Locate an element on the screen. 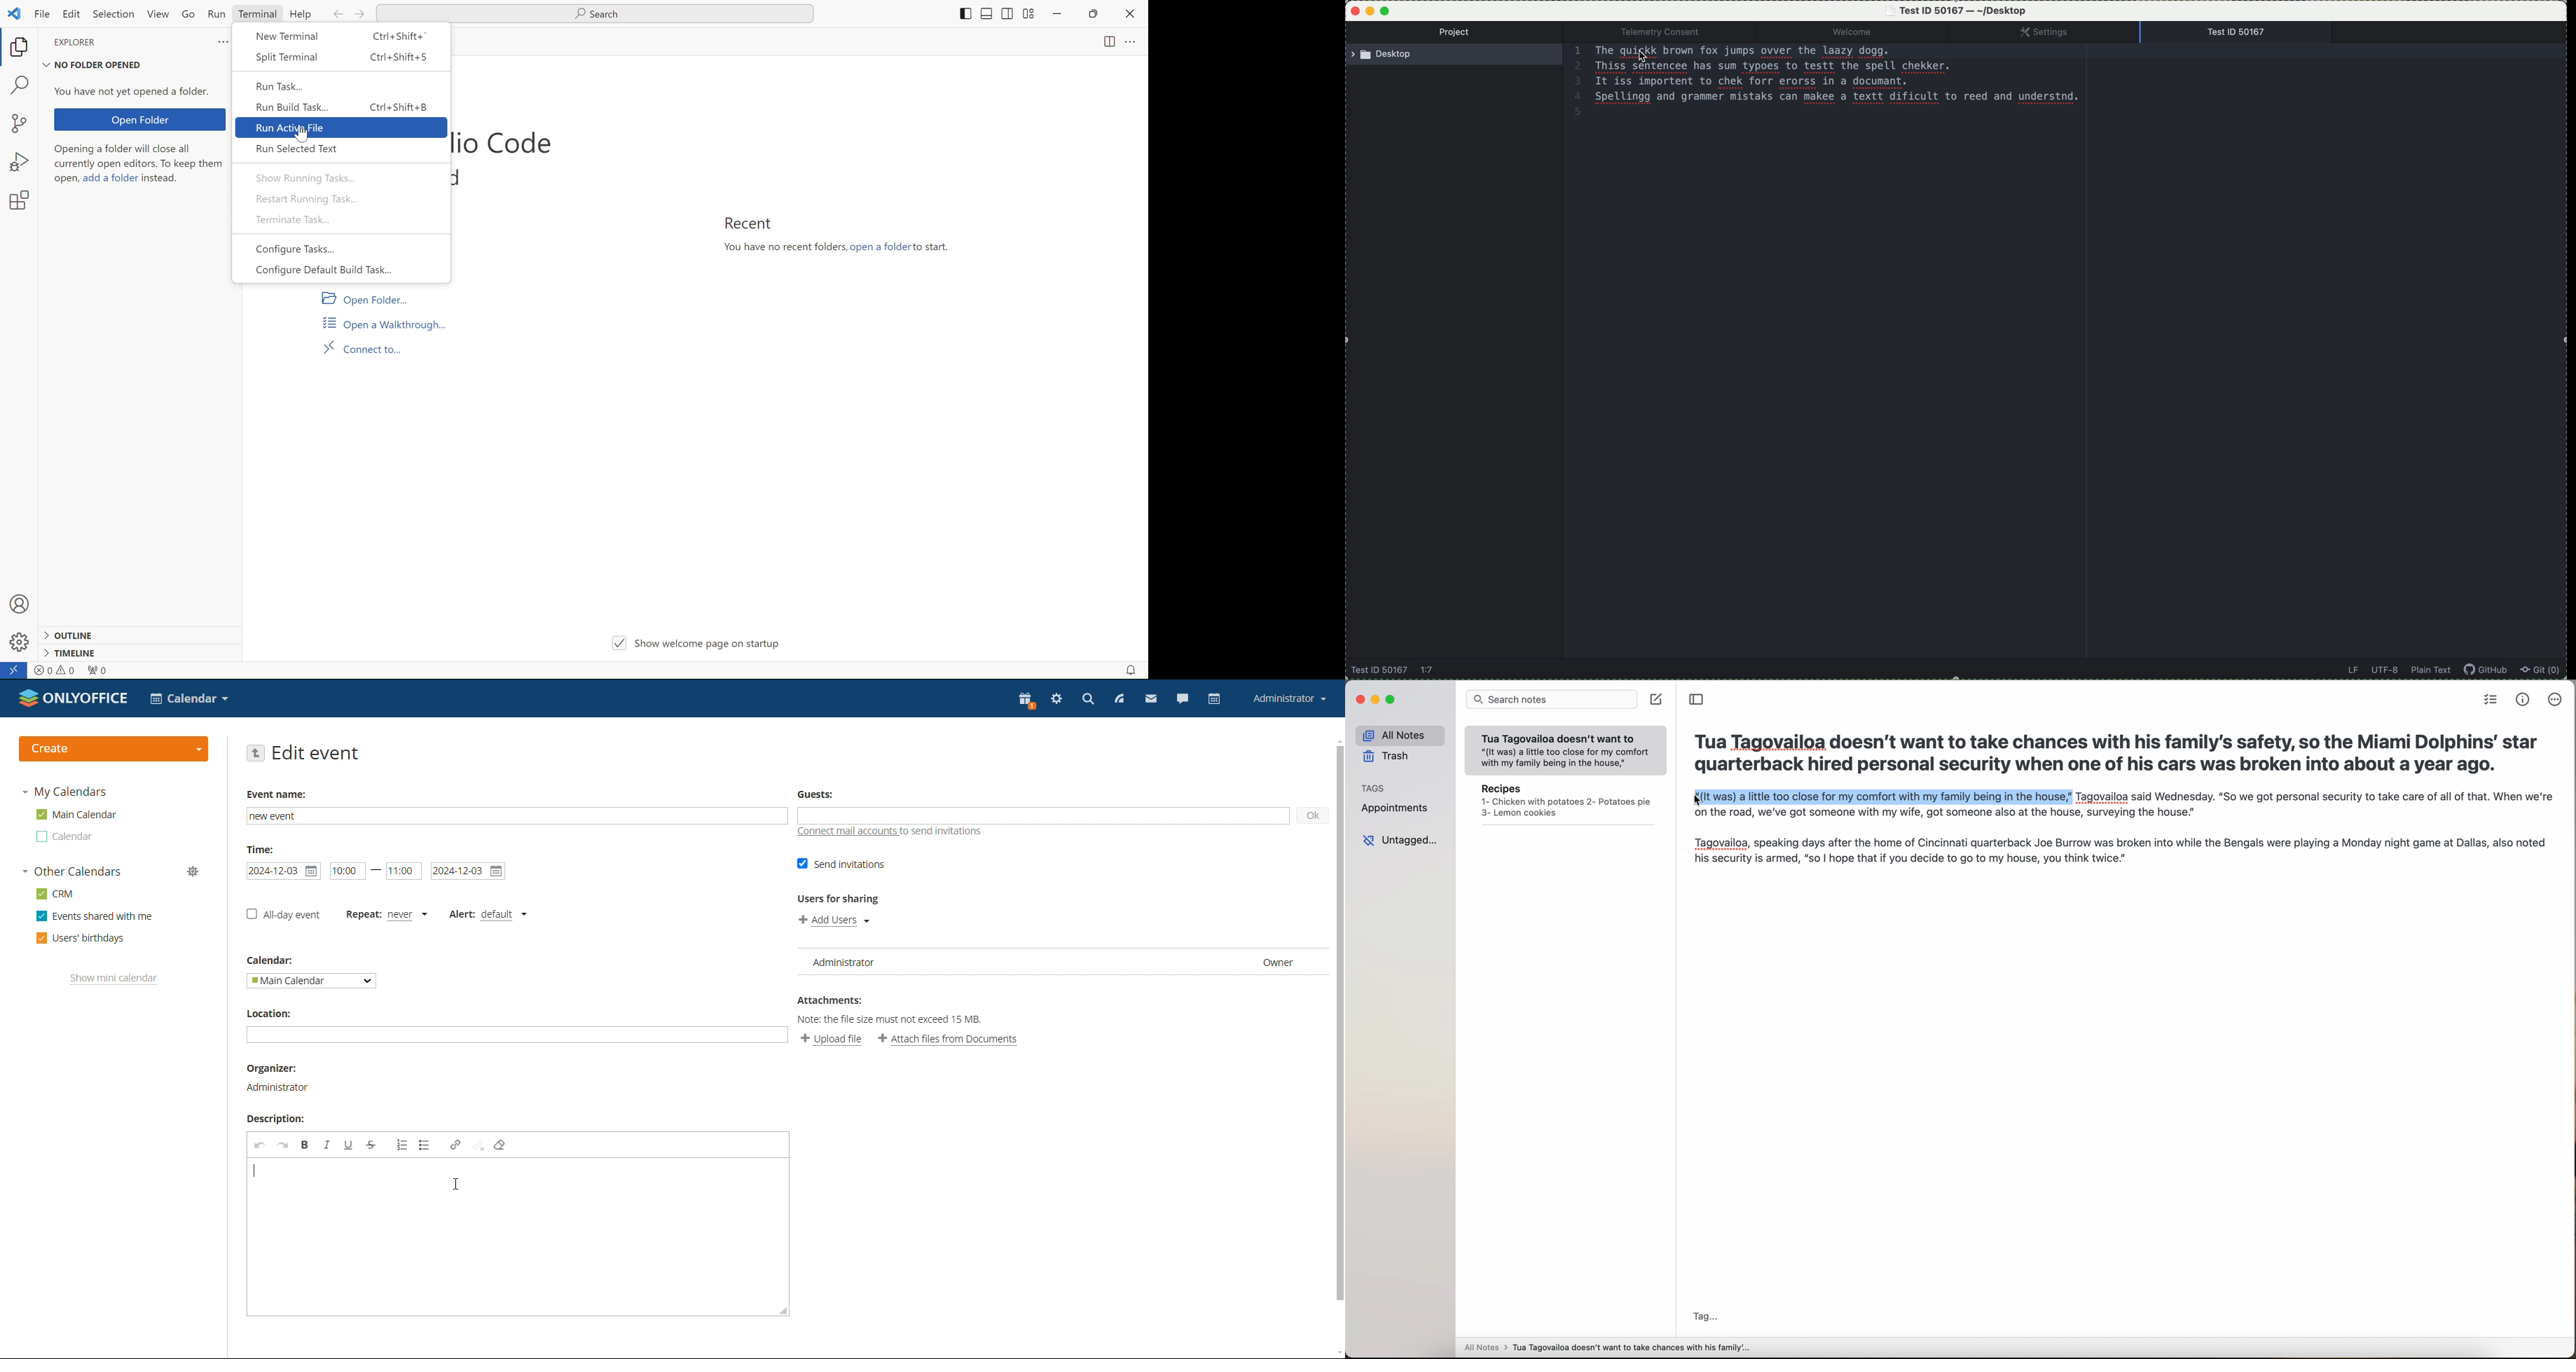 This screenshot has height=1372, width=2576. back is located at coordinates (335, 15).